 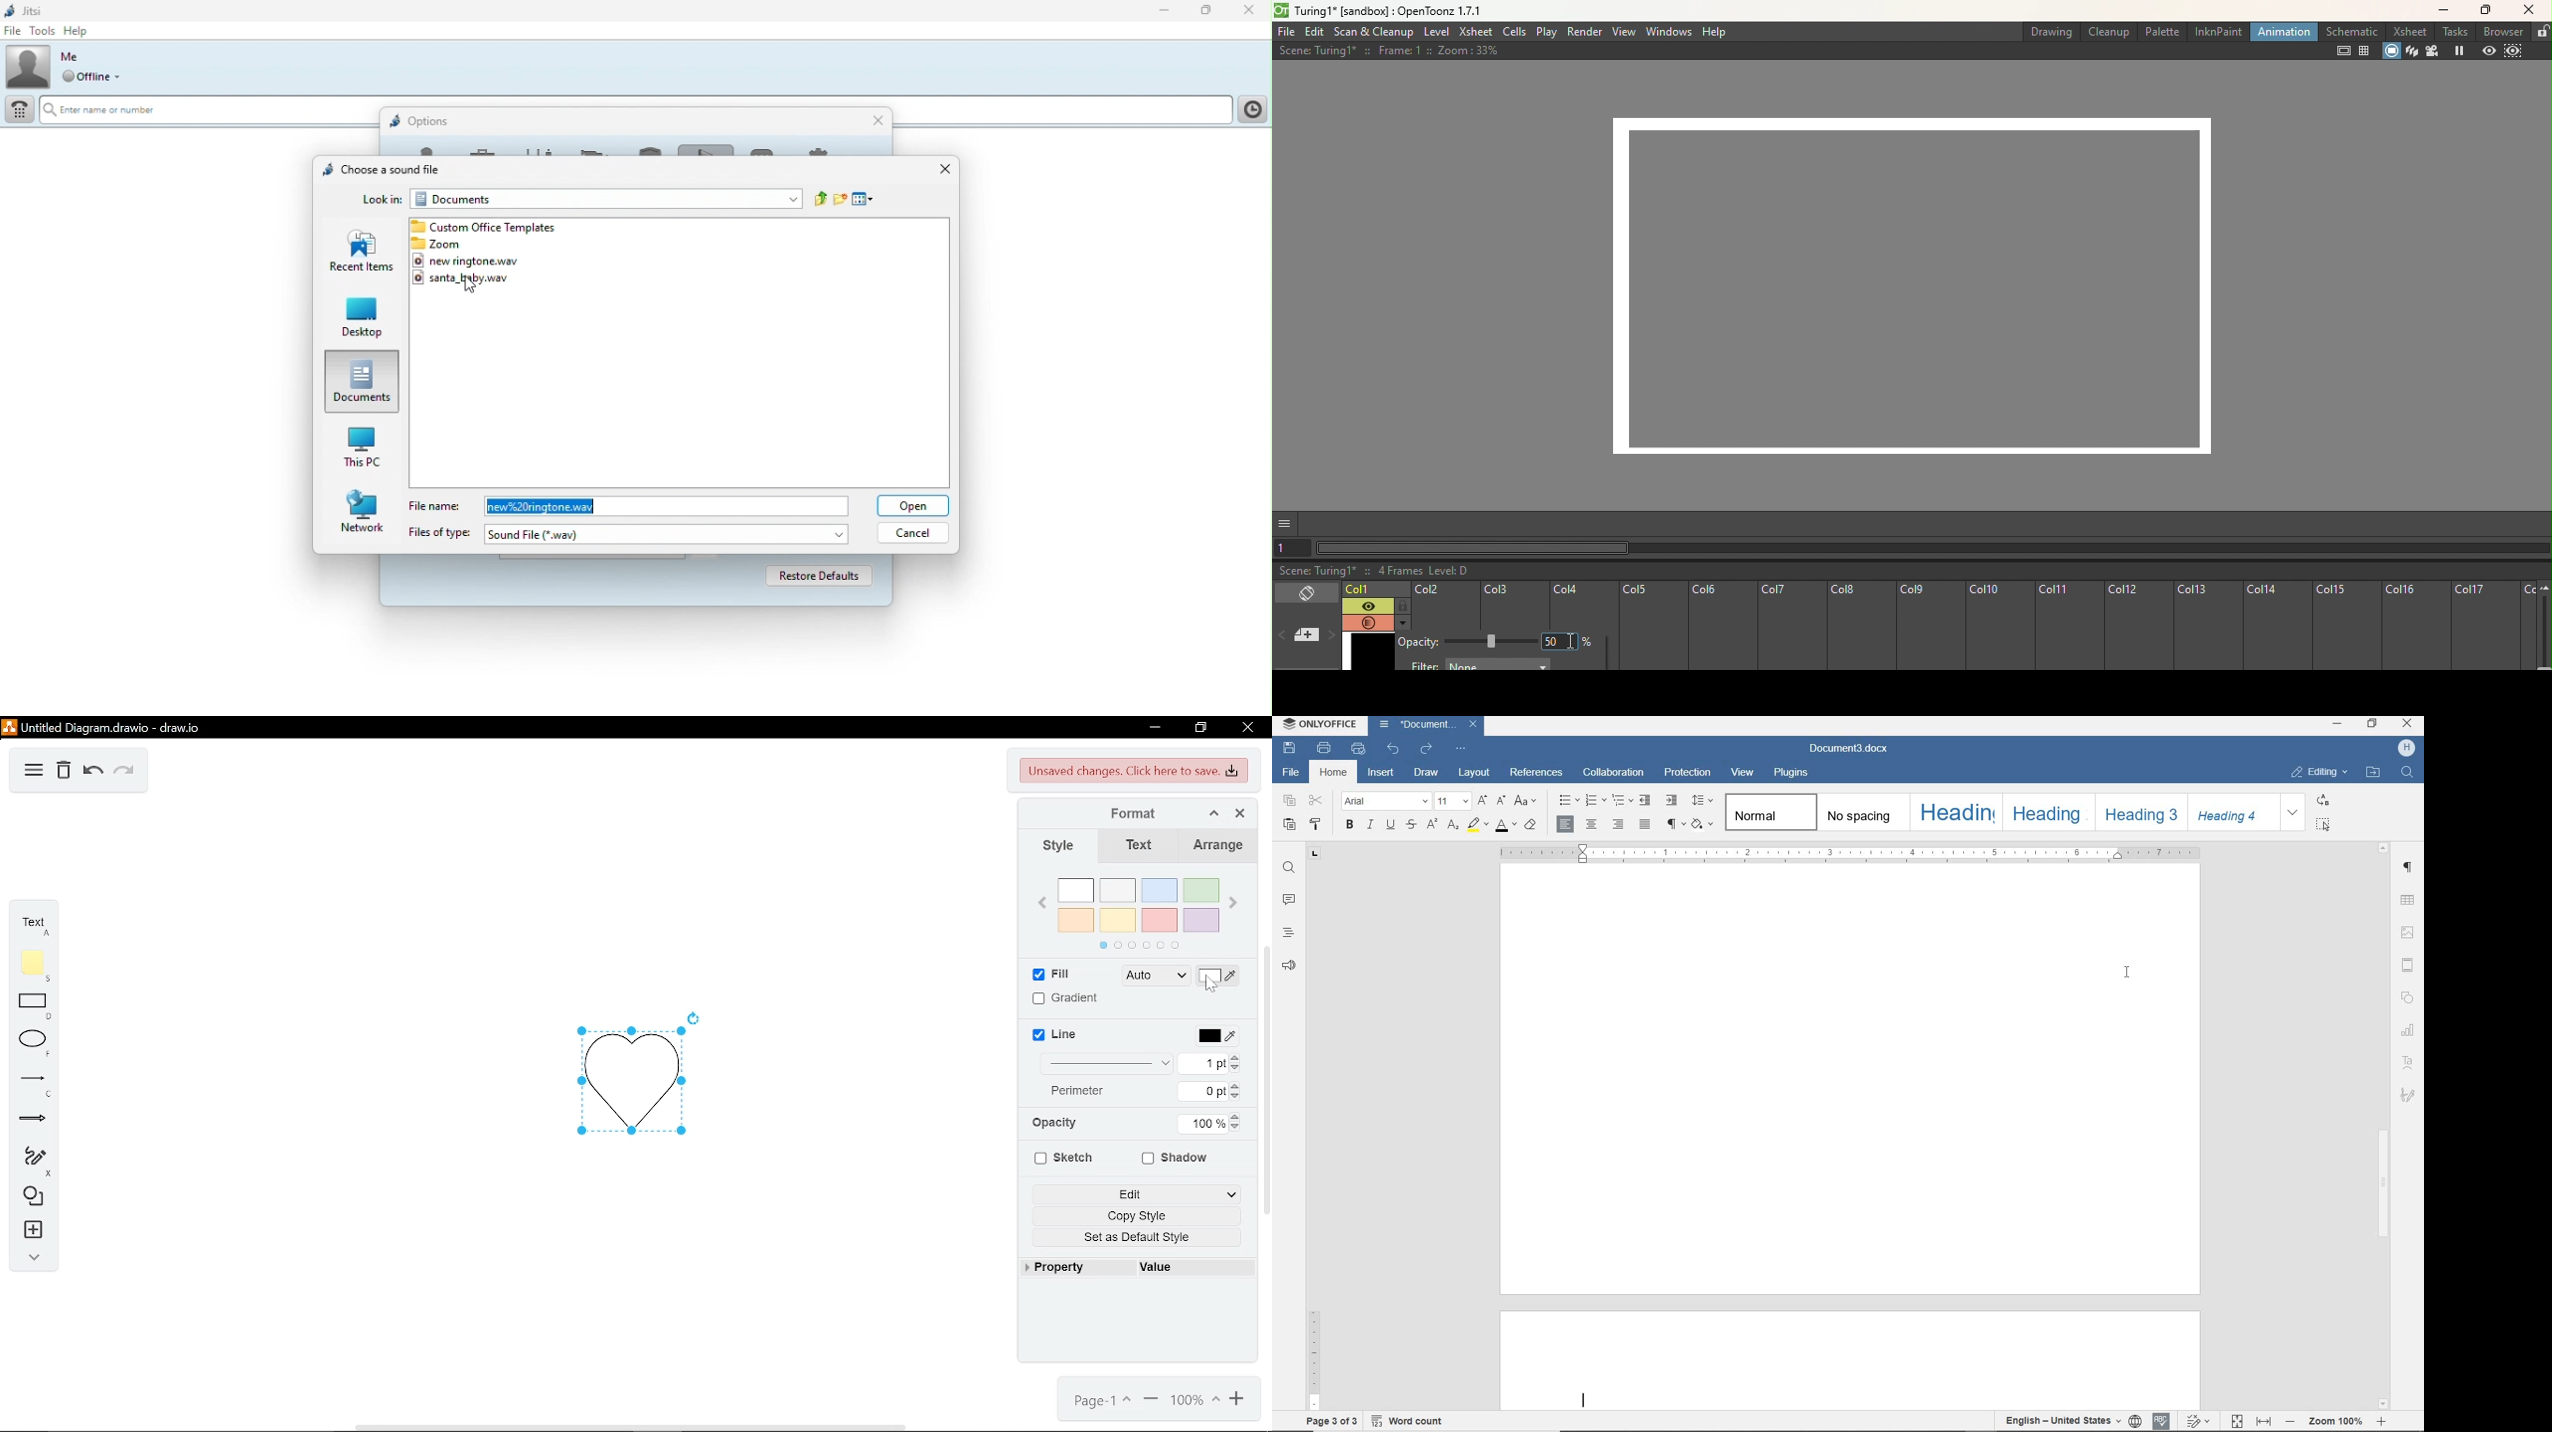 I want to click on set as default style, so click(x=1144, y=1238).